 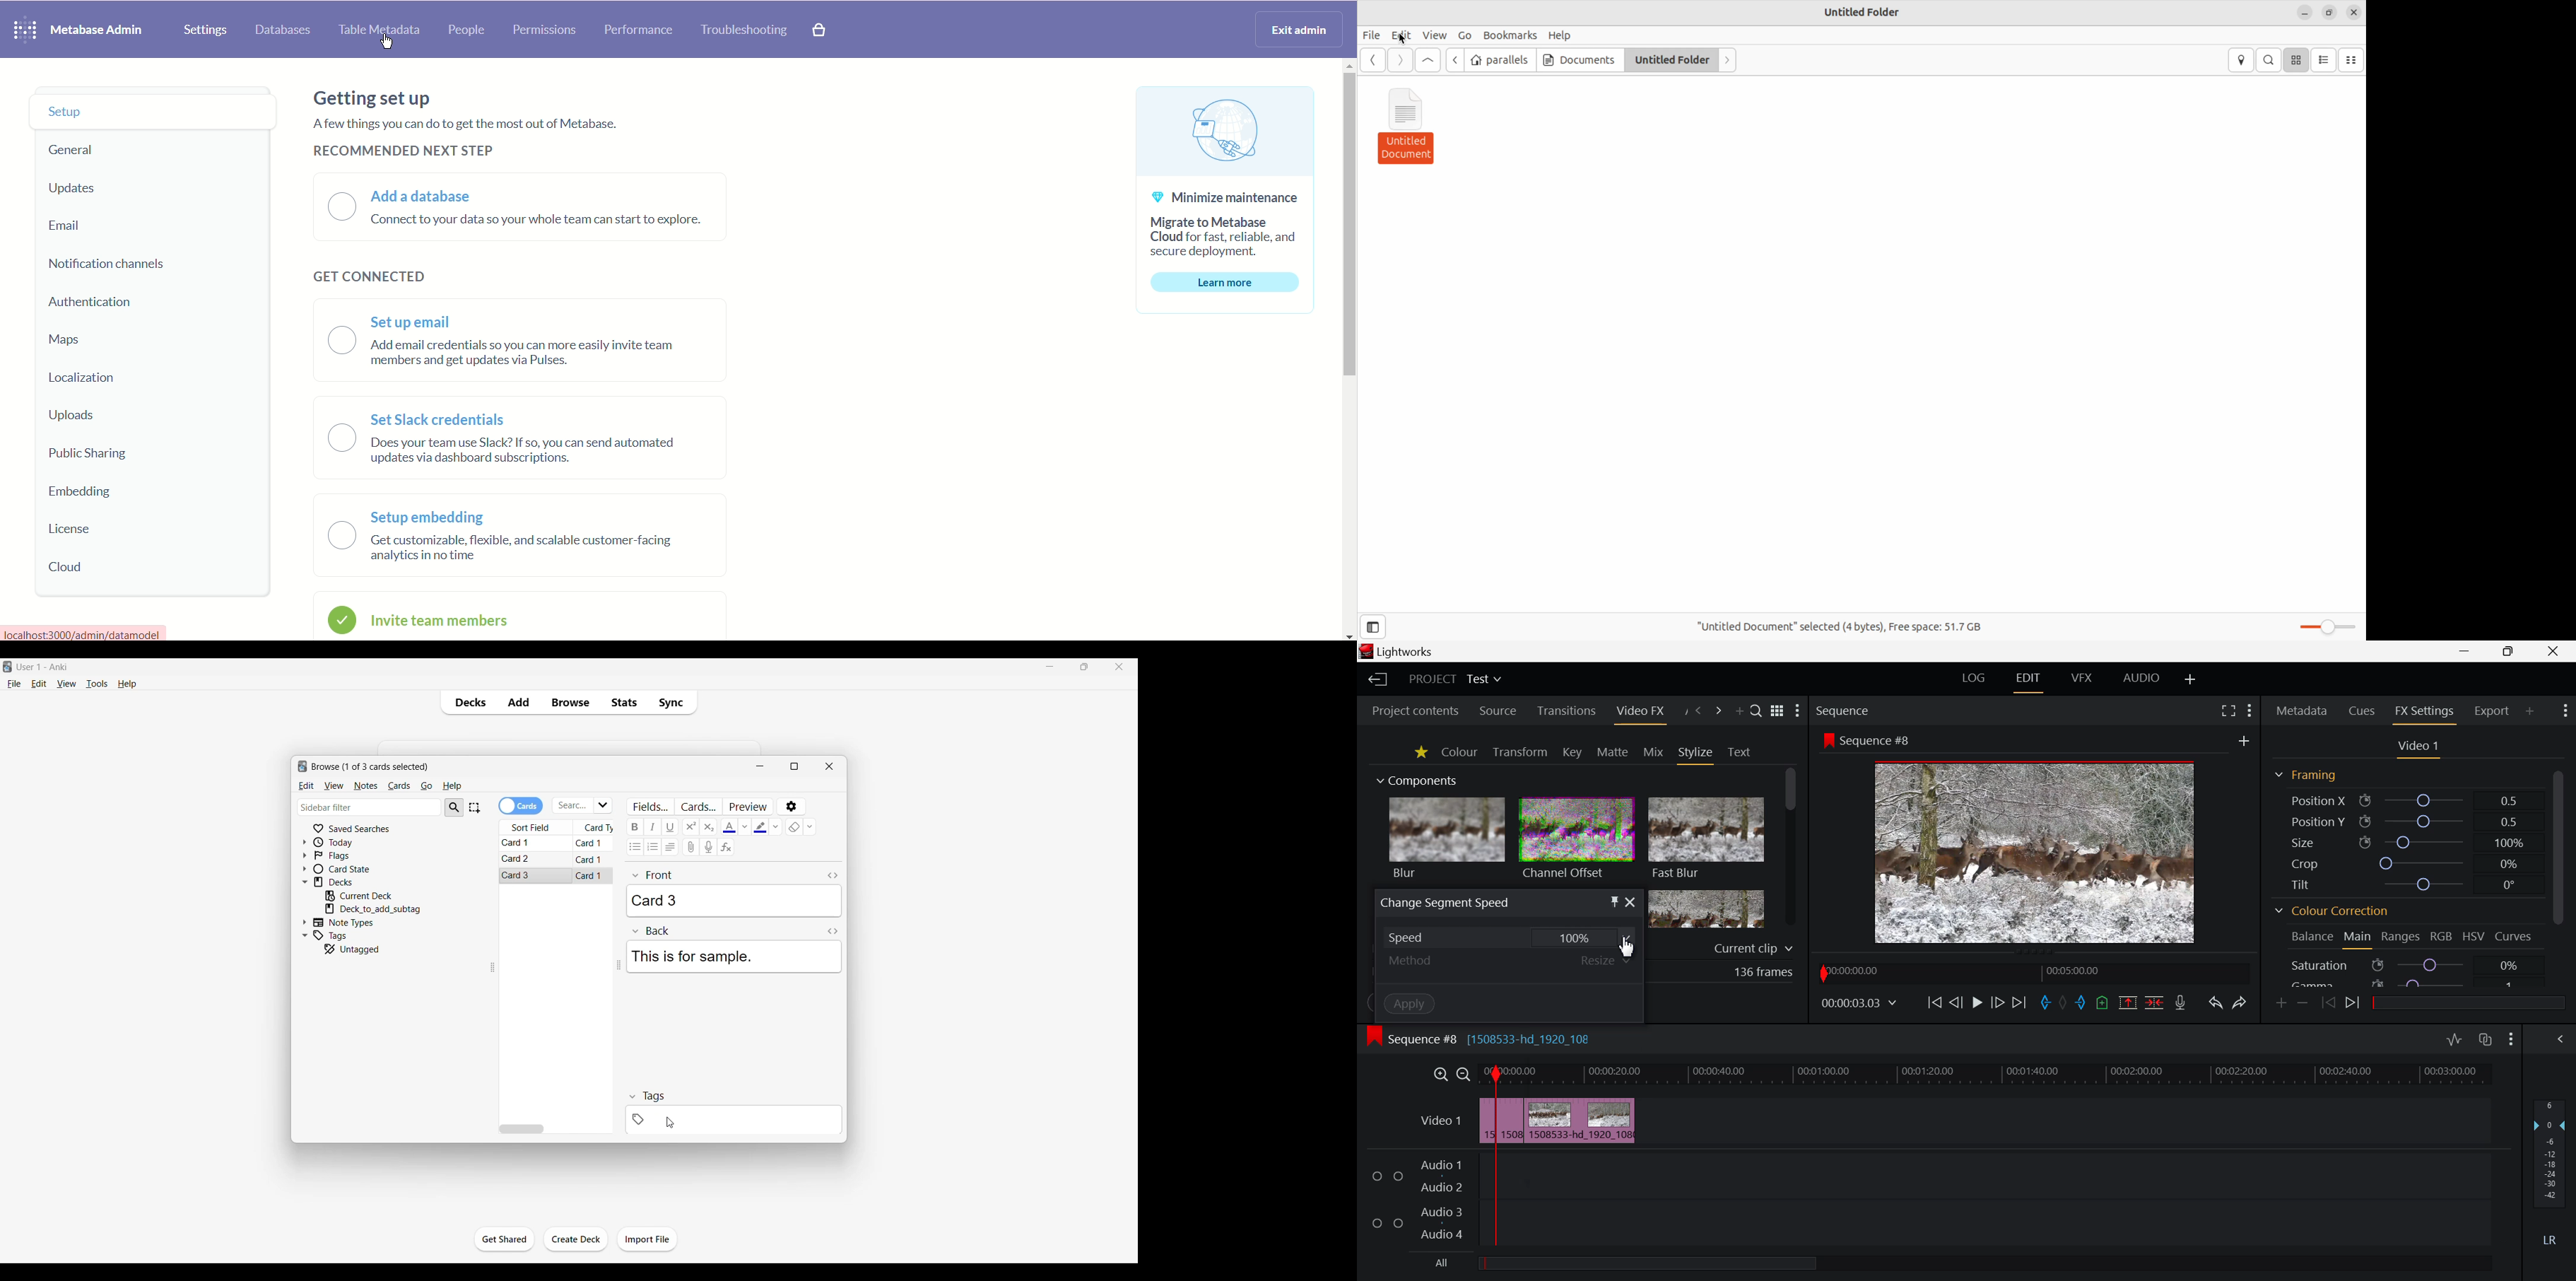 I want to click on Remove all marks, so click(x=2067, y=1001).